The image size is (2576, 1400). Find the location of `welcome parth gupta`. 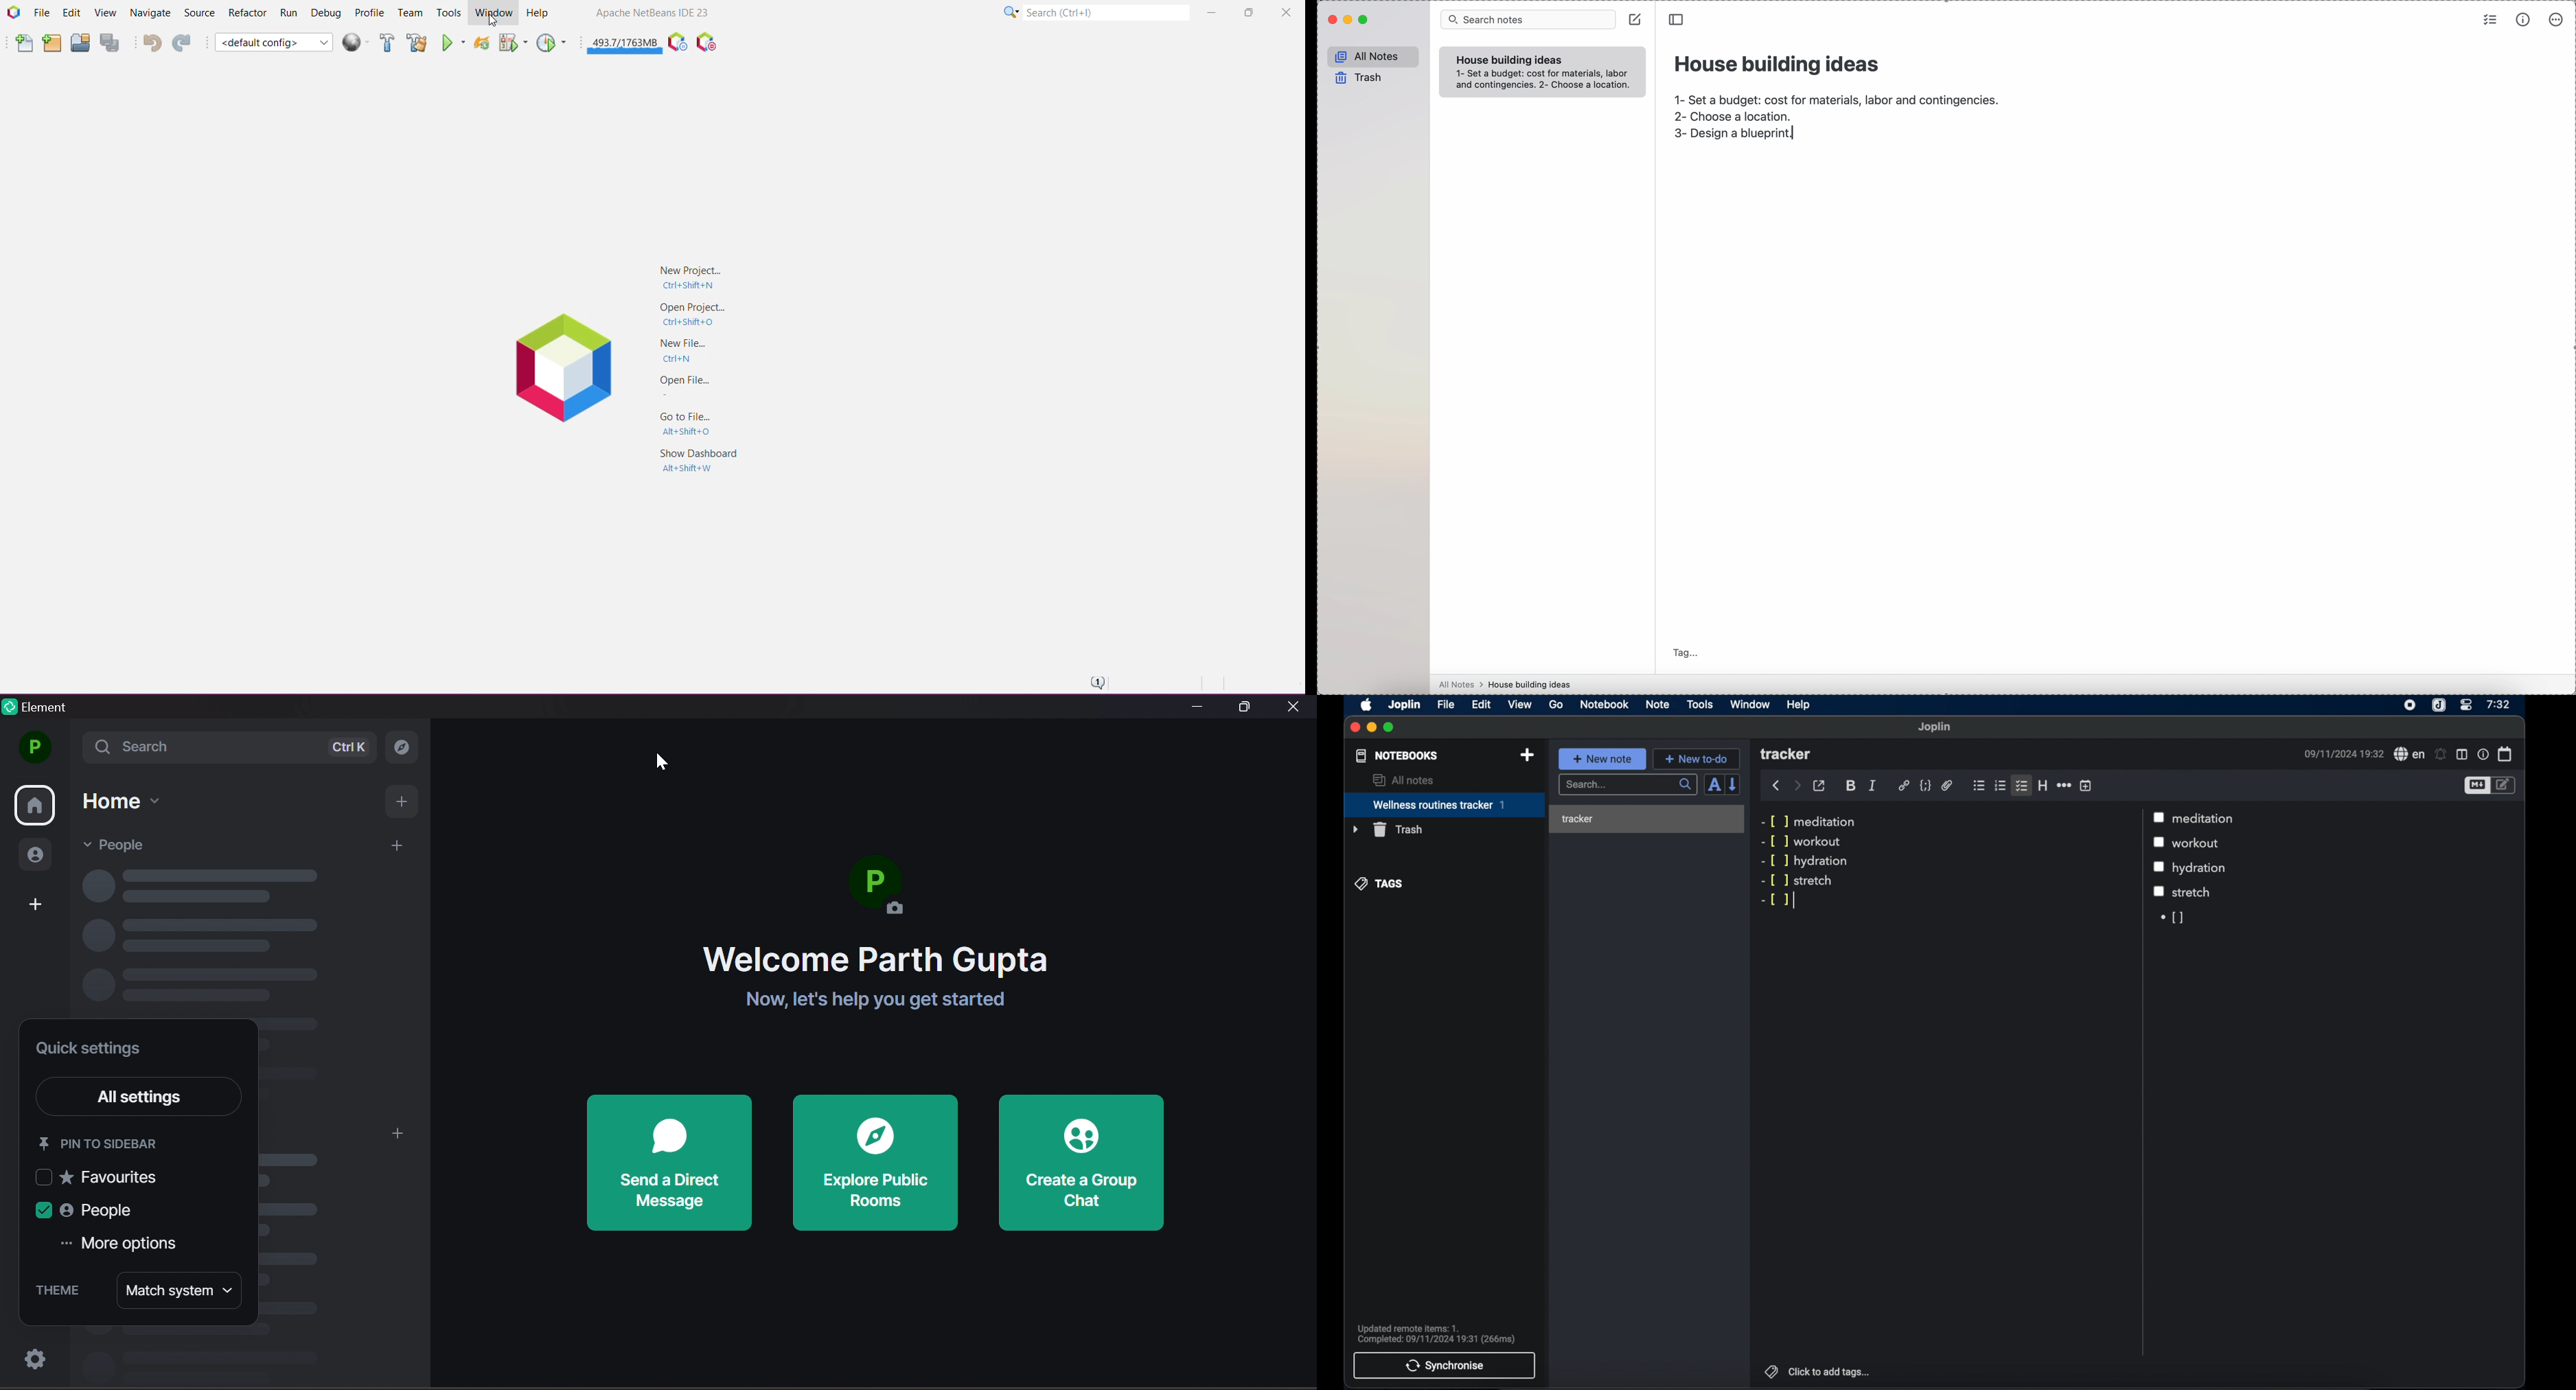

welcome parth gupta is located at coordinates (876, 960).